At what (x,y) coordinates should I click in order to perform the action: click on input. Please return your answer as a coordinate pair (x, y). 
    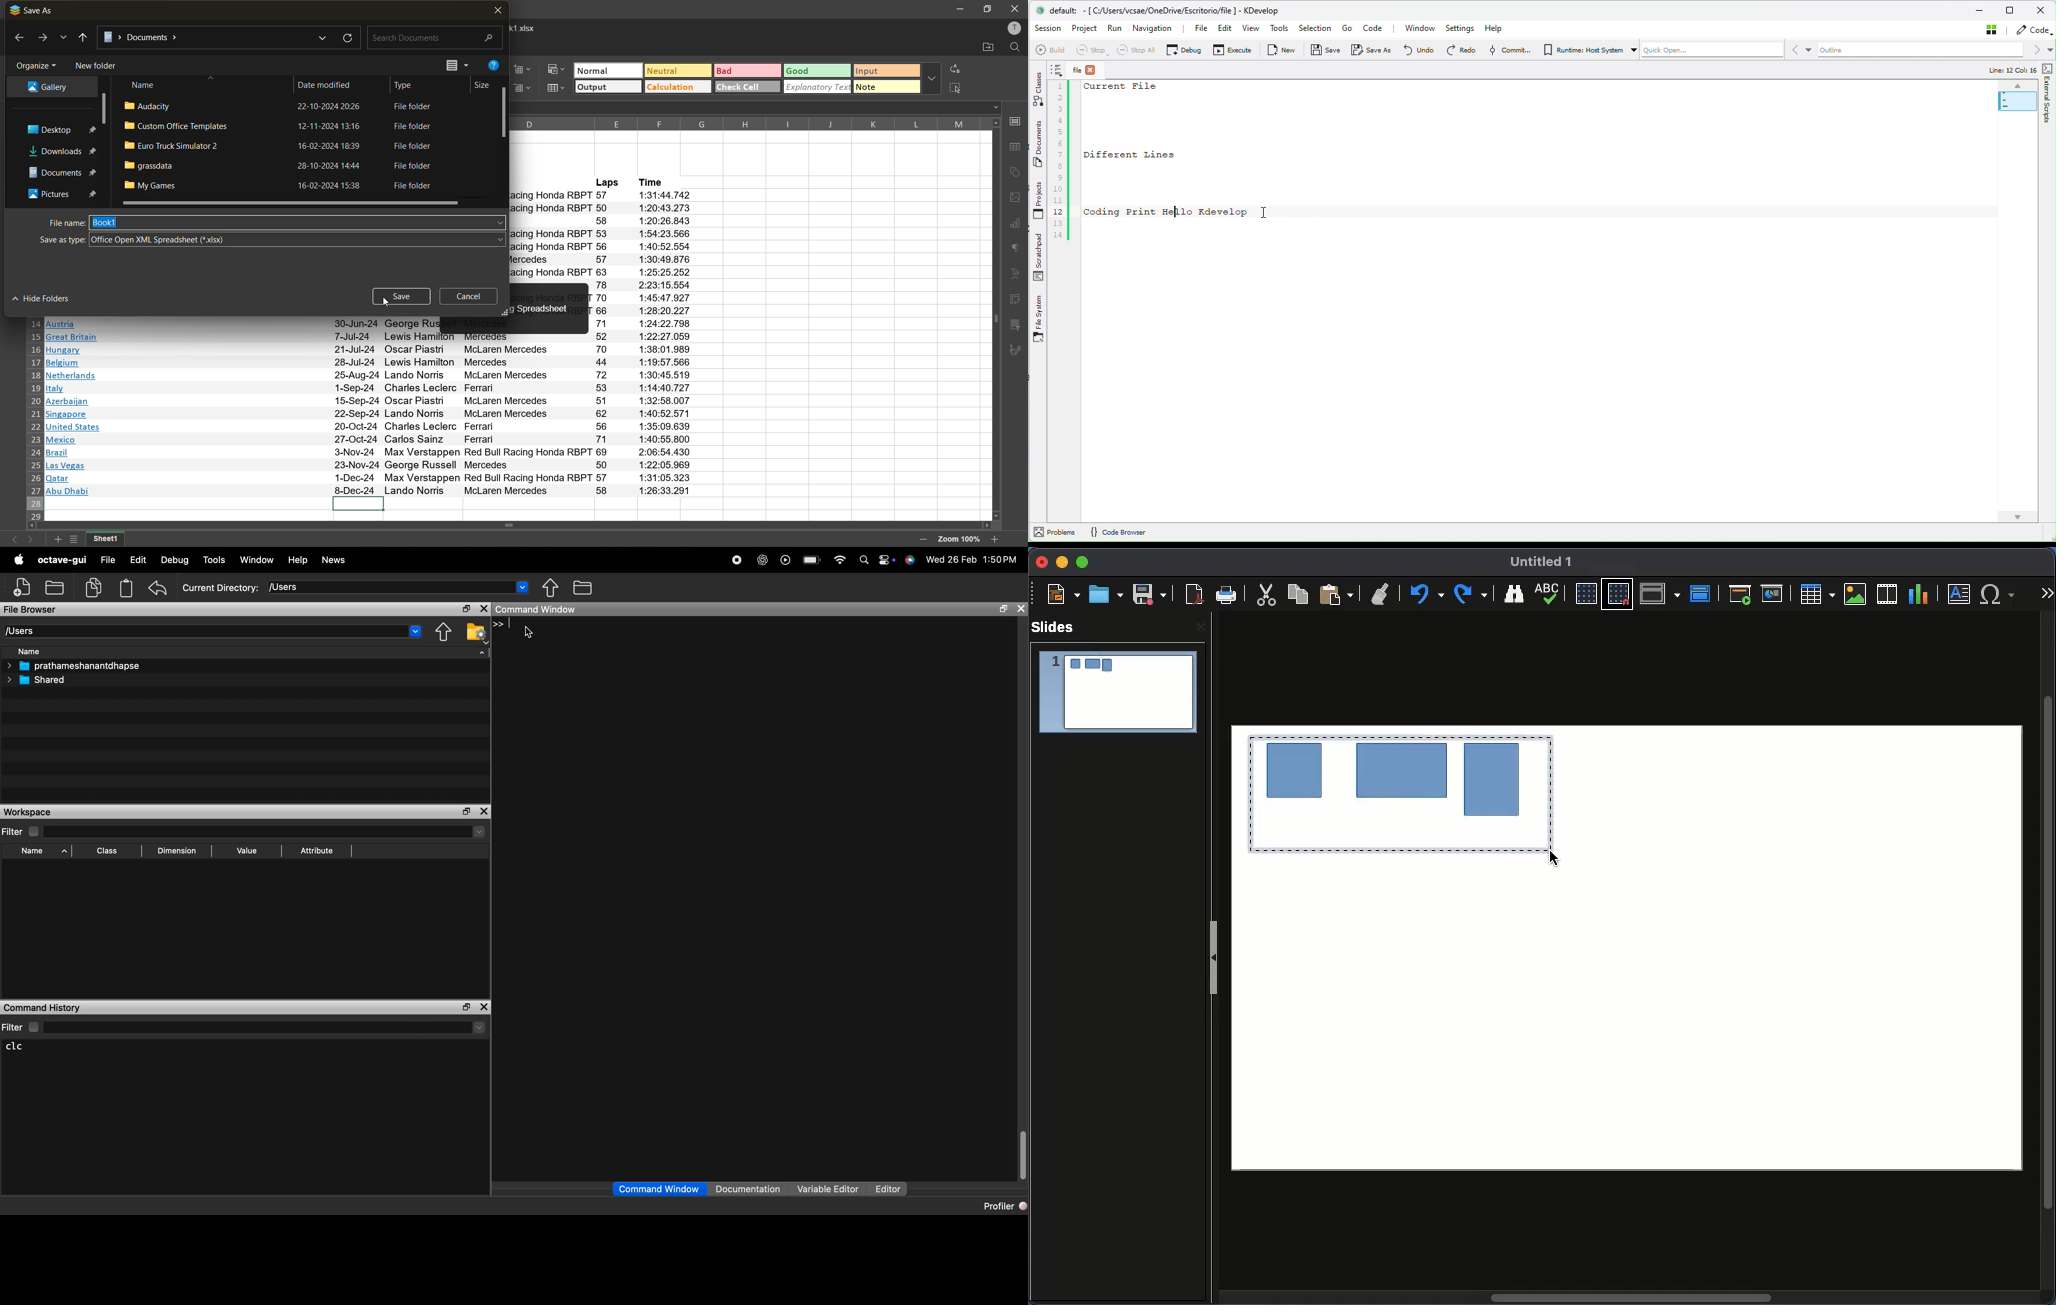
    Looking at the image, I should click on (887, 70).